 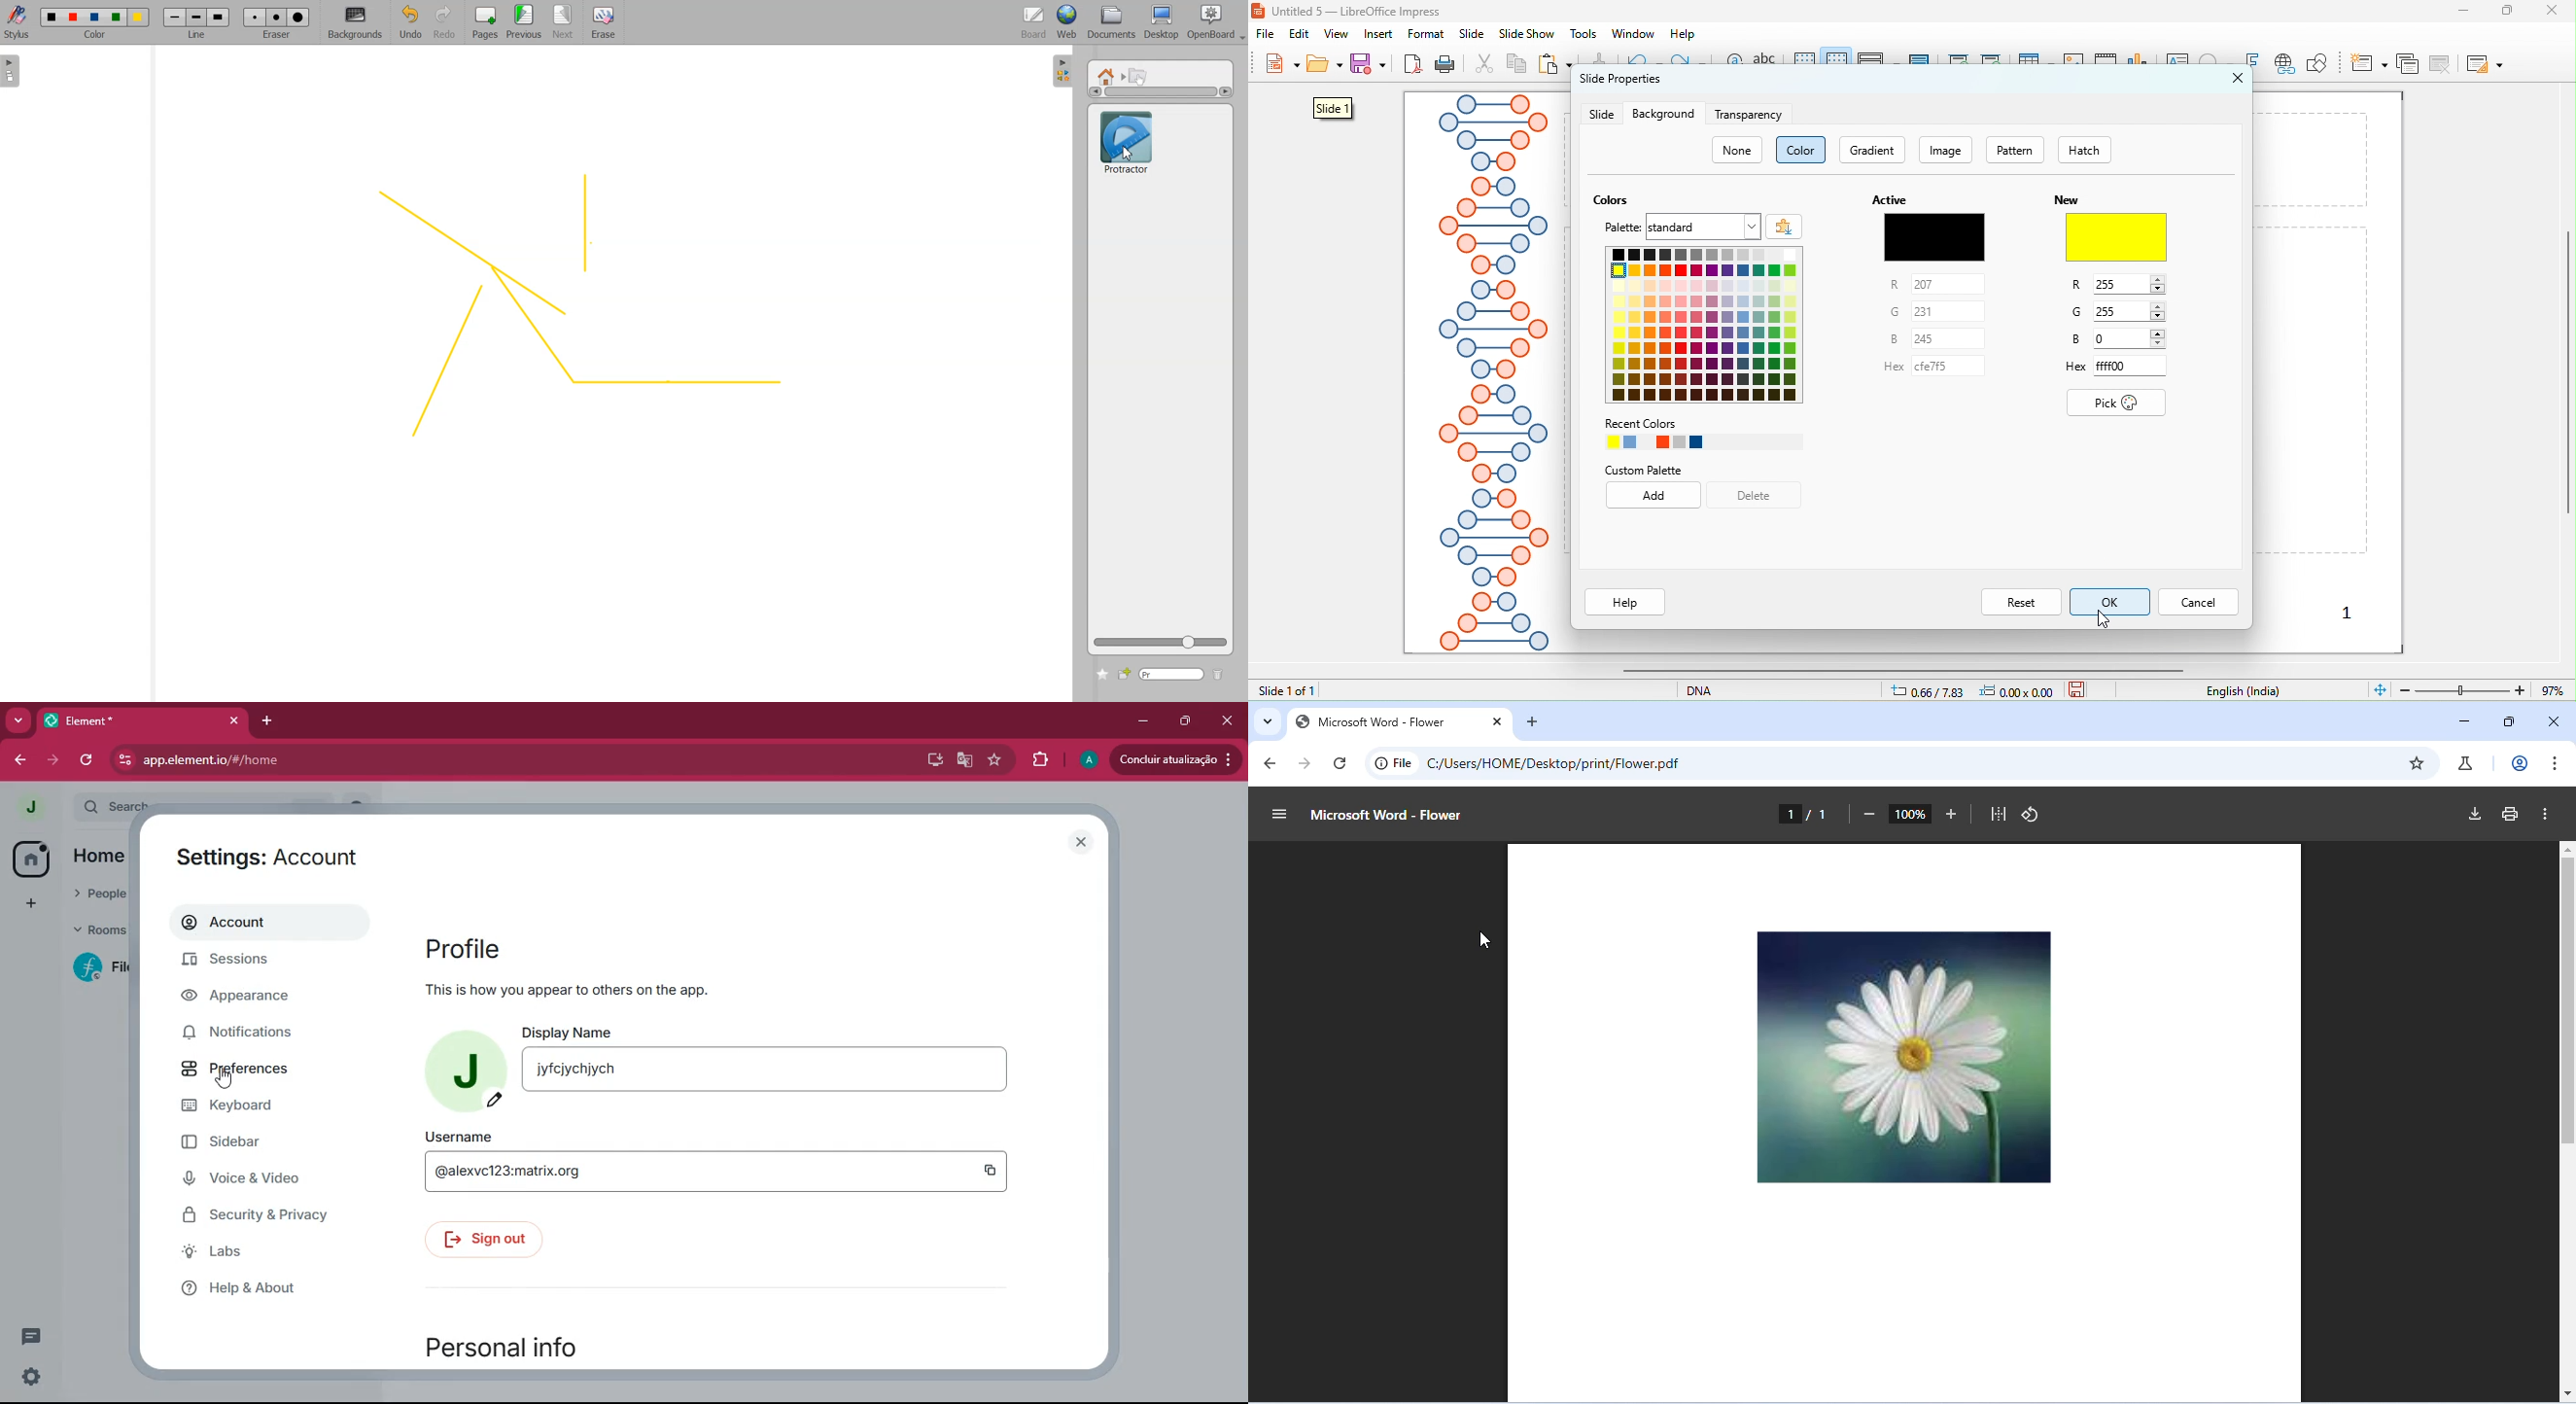 I want to click on account, so click(x=2519, y=763).